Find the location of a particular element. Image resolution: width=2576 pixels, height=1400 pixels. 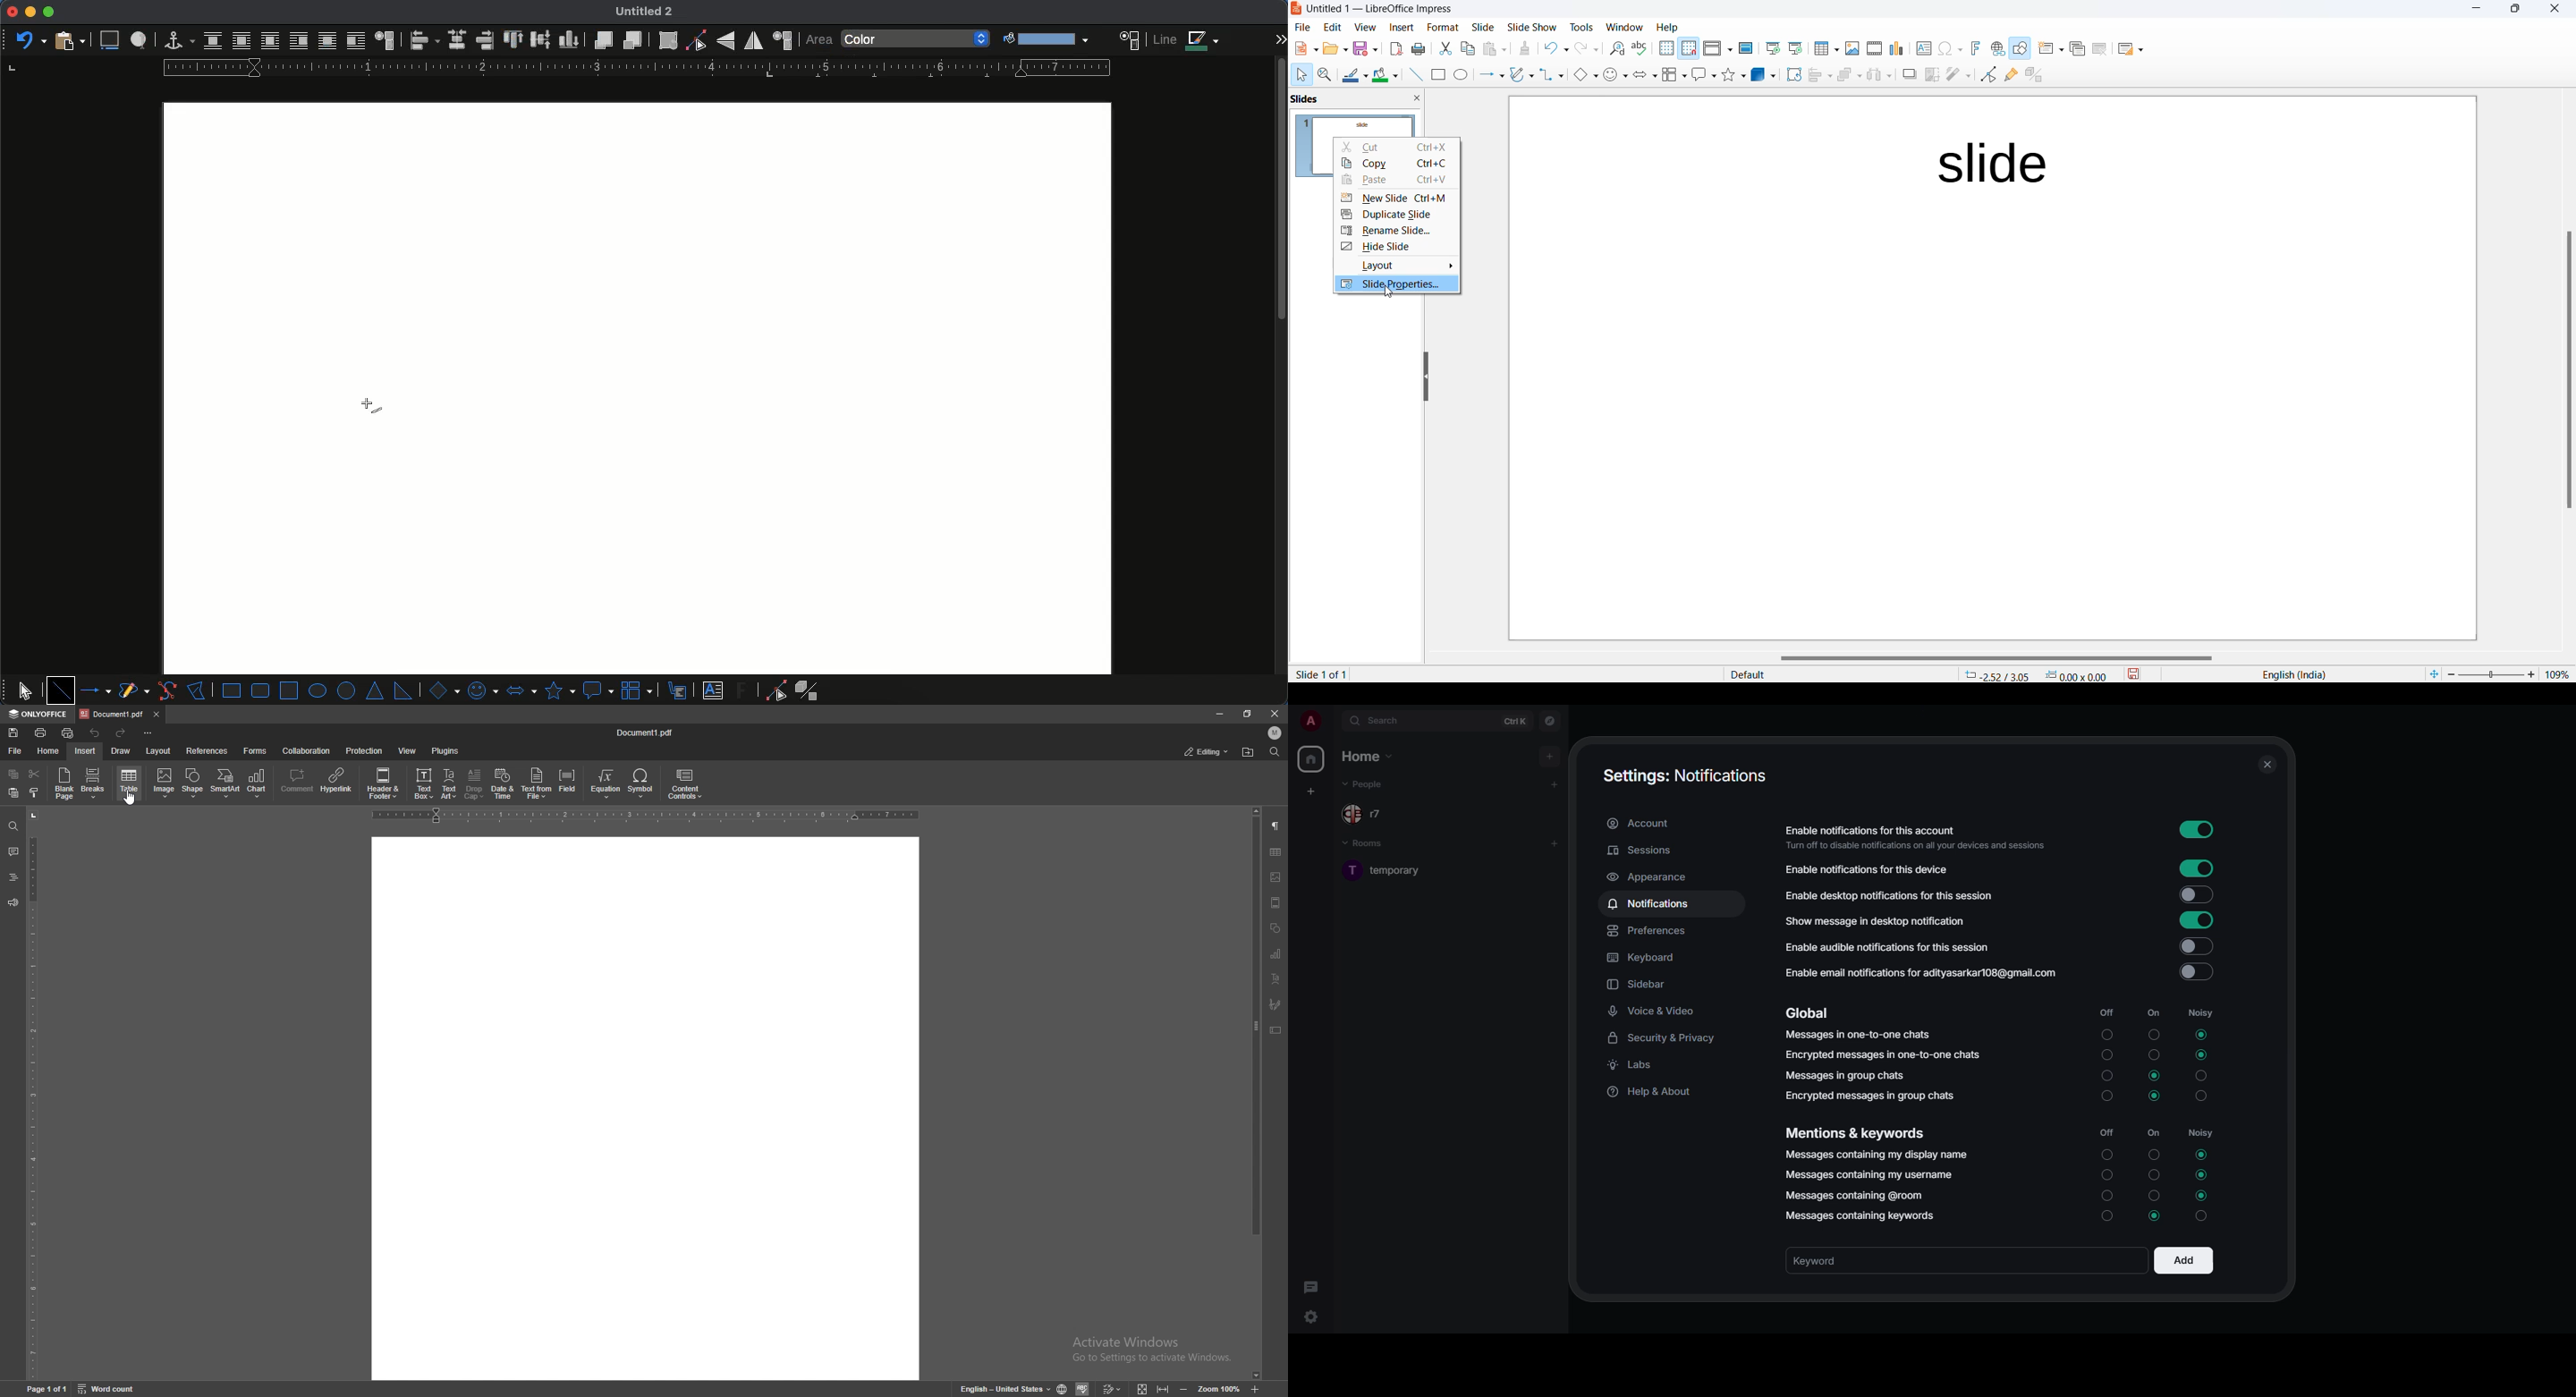

turn on is located at coordinates (2105, 1219).